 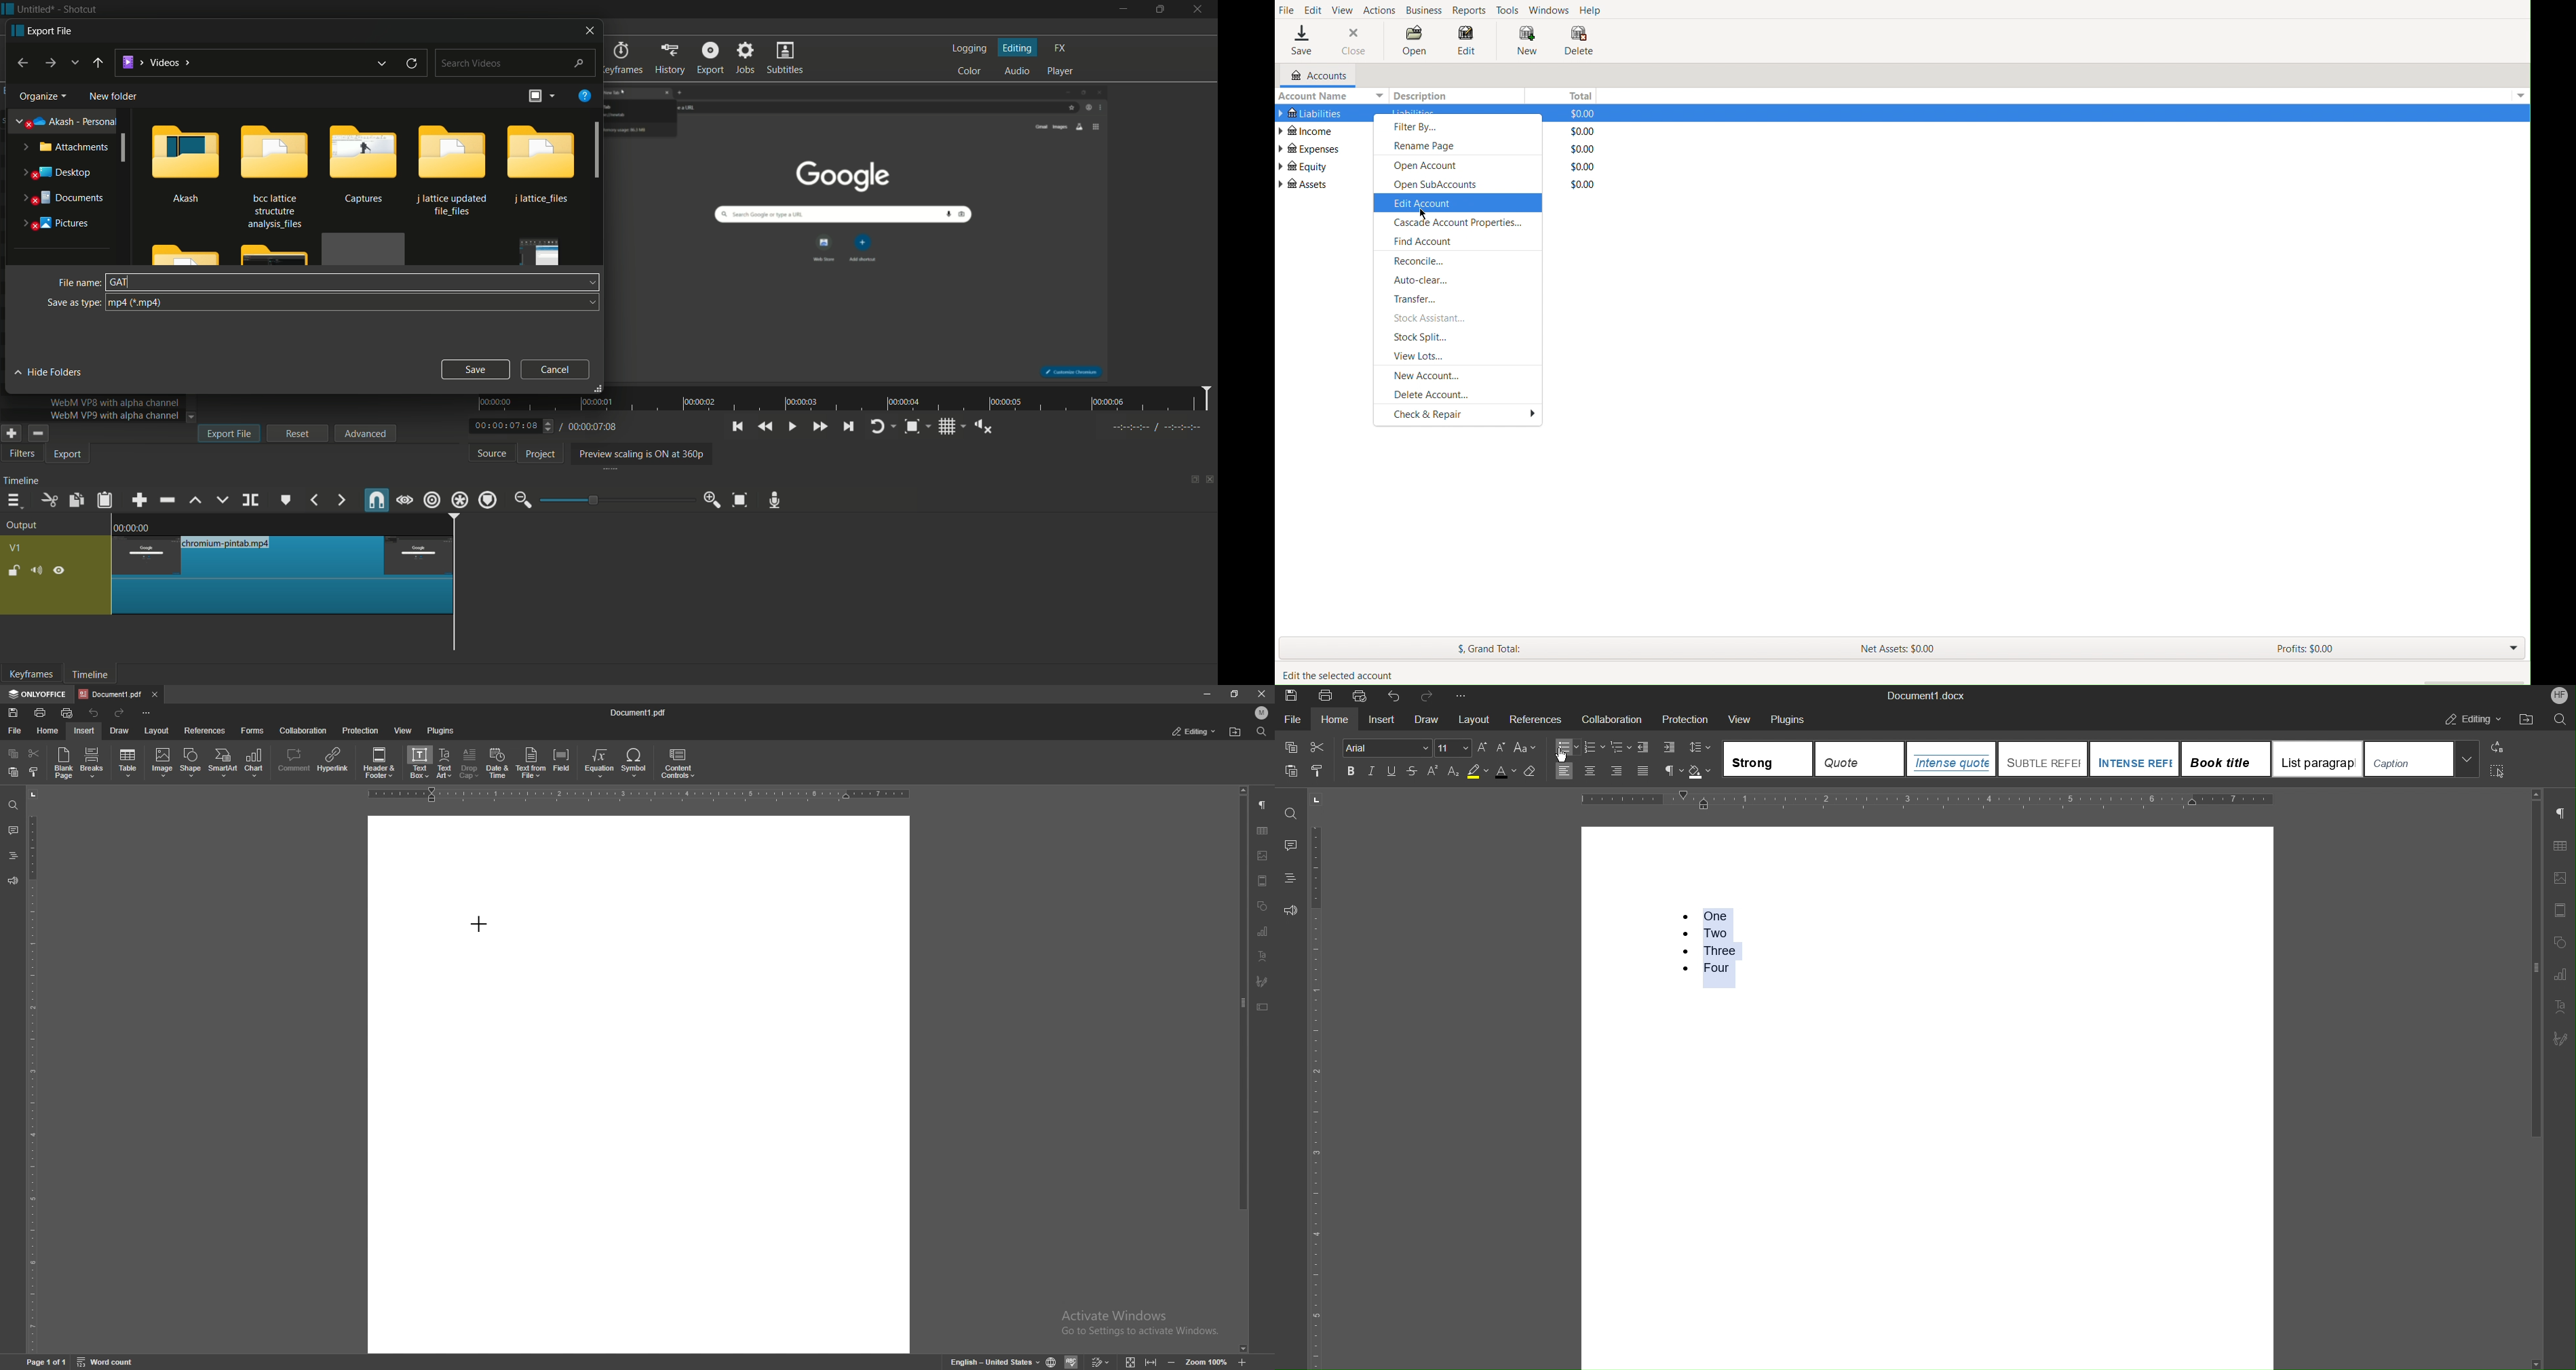 What do you see at coordinates (20, 454) in the screenshot?
I see `ut video` at bounding box center [20, 454].